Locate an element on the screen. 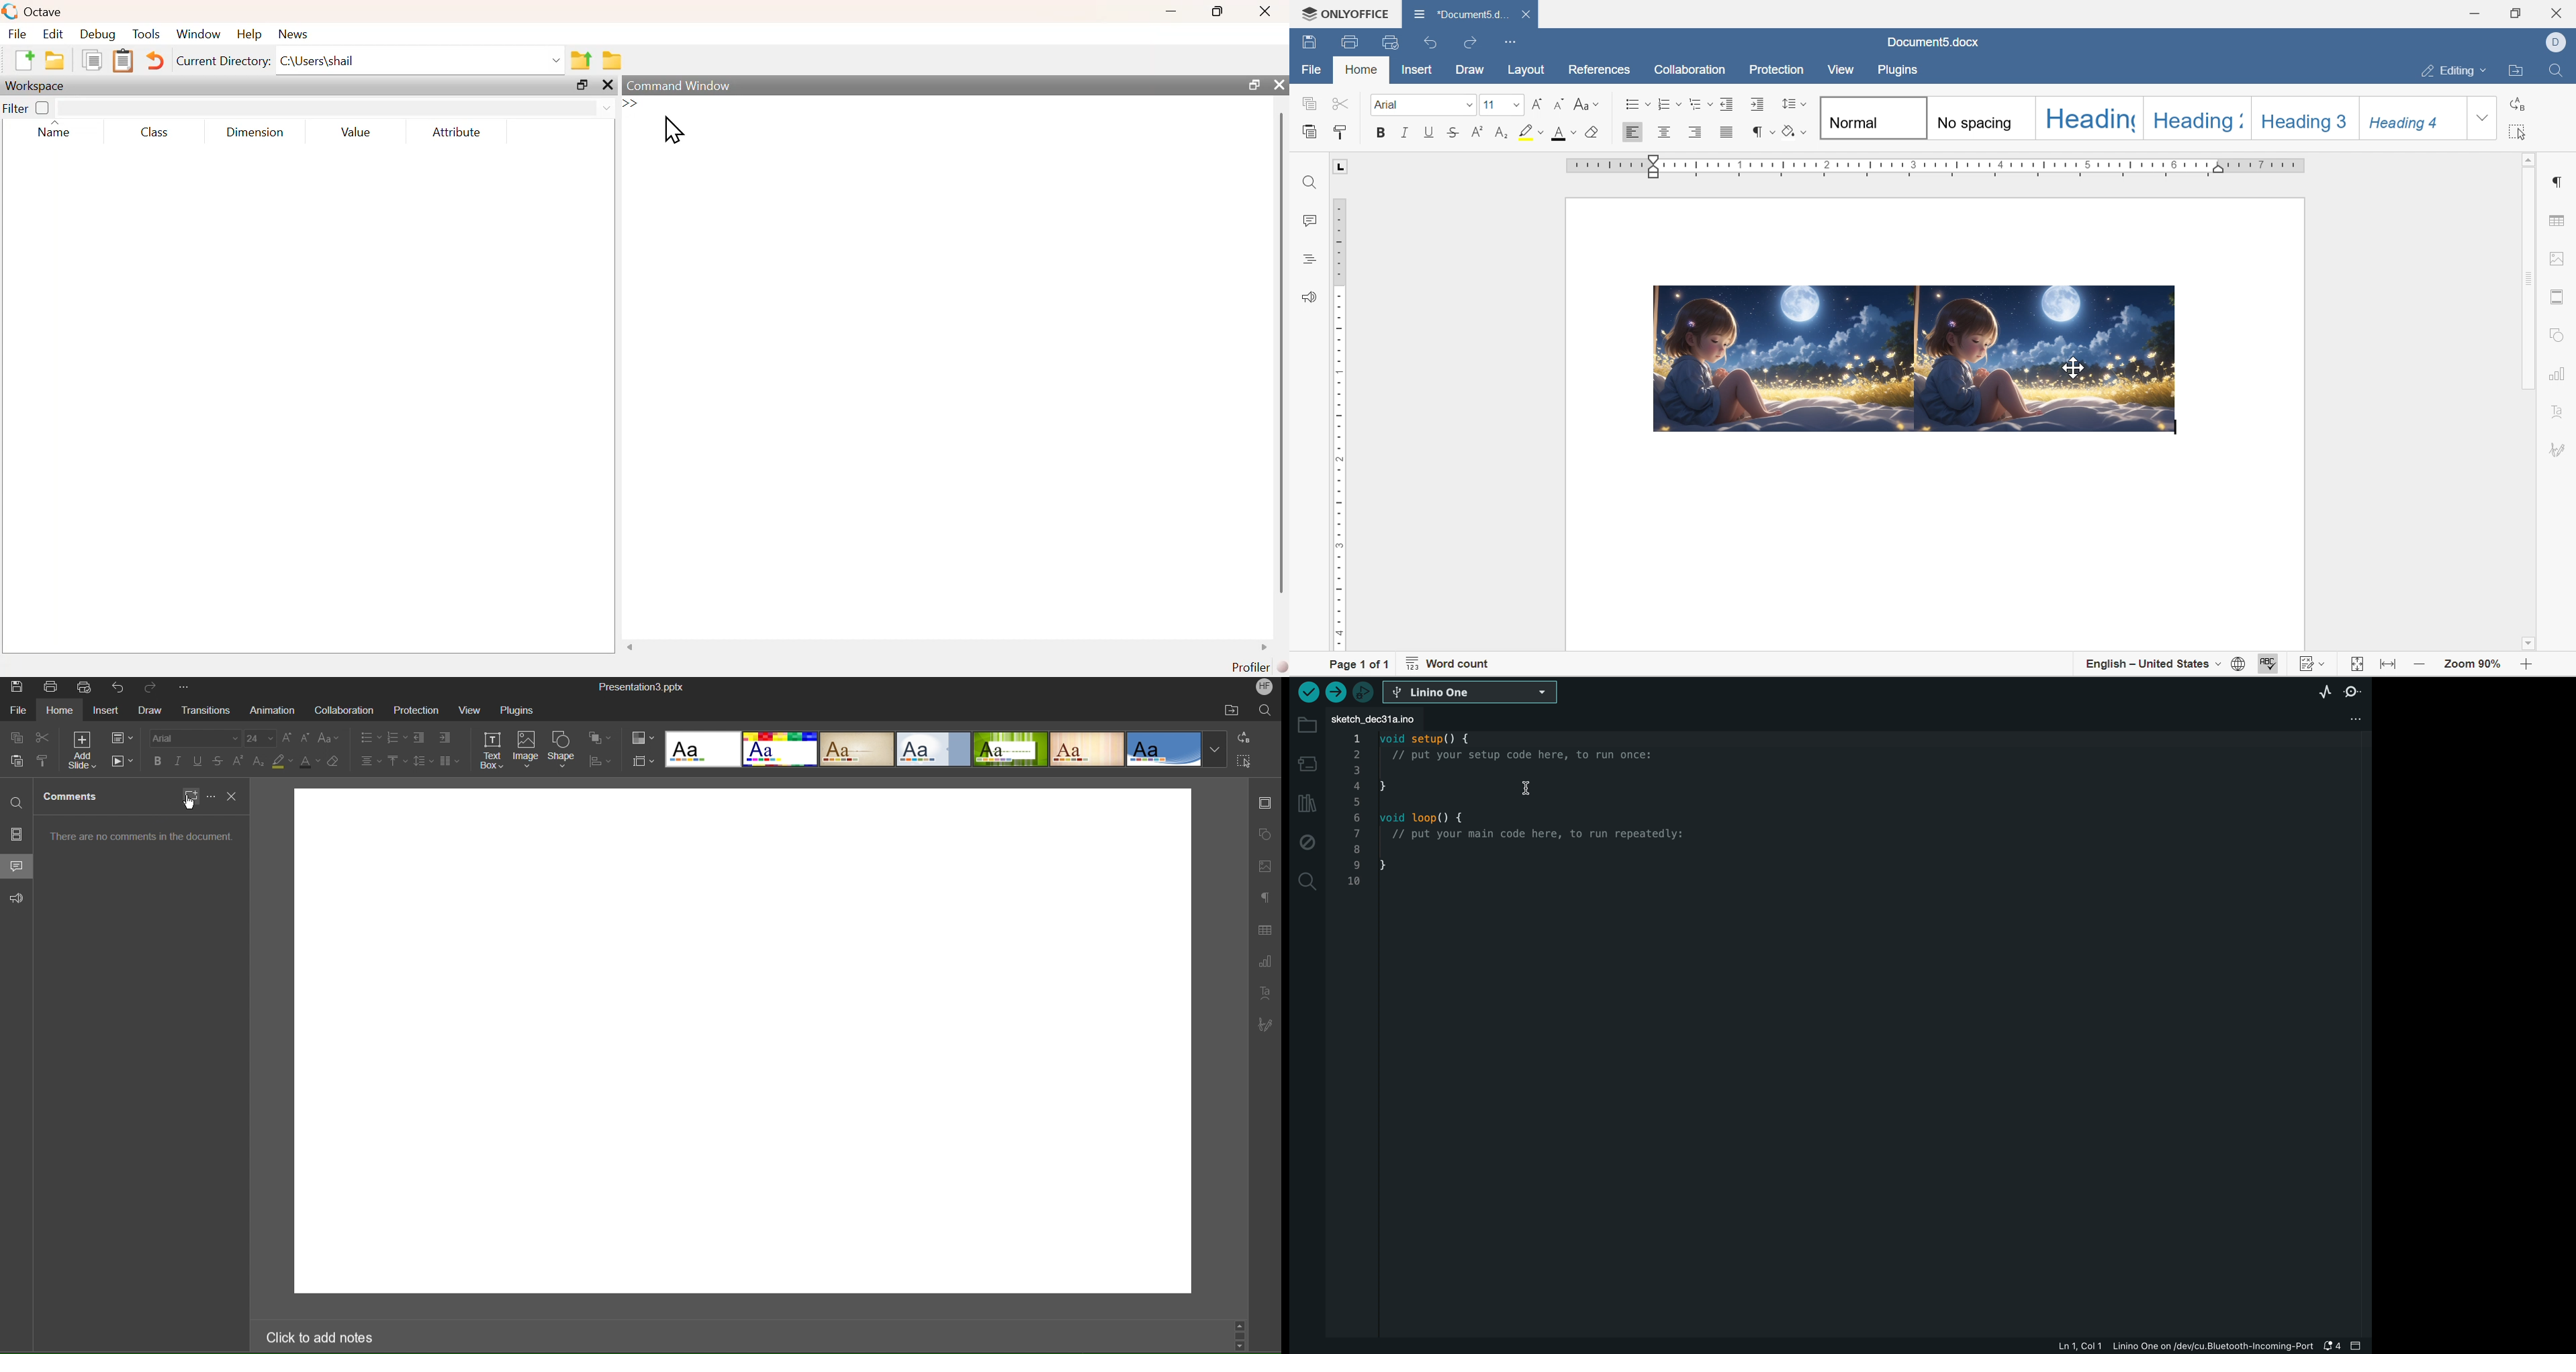 Image resolution: width=2576 pixels, height=1372 pixels. font is located at coordinates (1390, 104).